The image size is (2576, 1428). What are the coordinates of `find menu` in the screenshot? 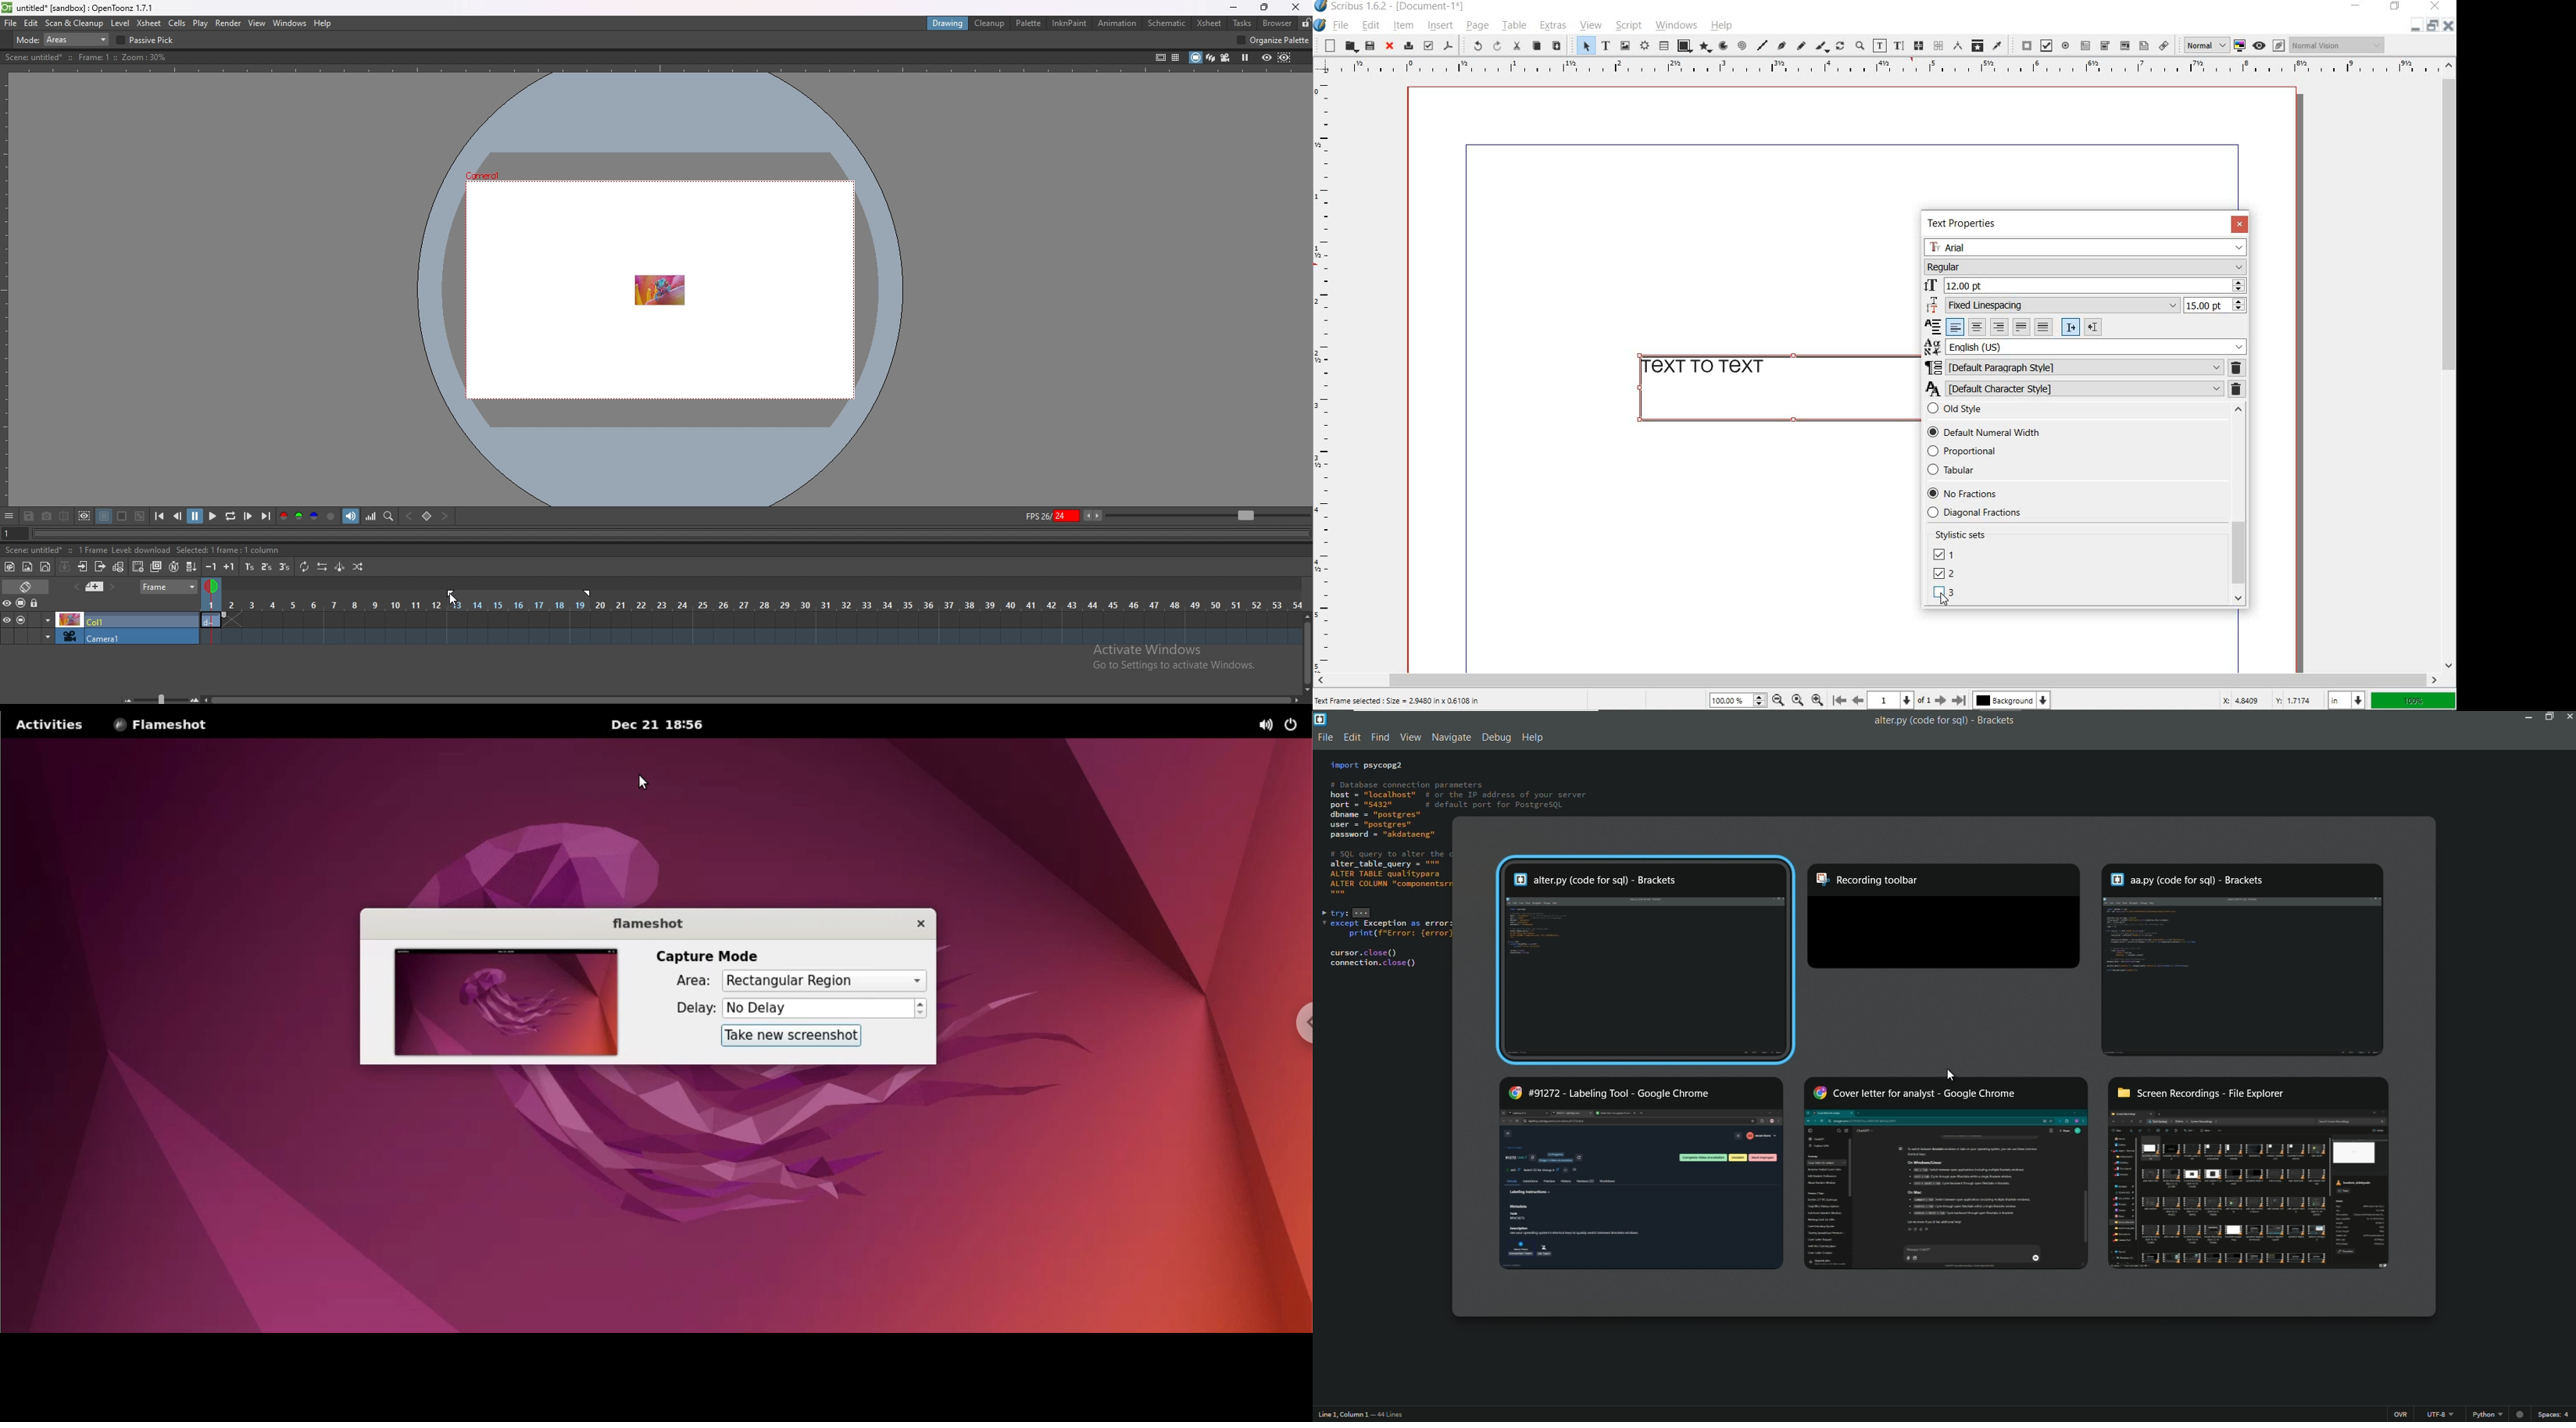 It's located at (1378, 739).